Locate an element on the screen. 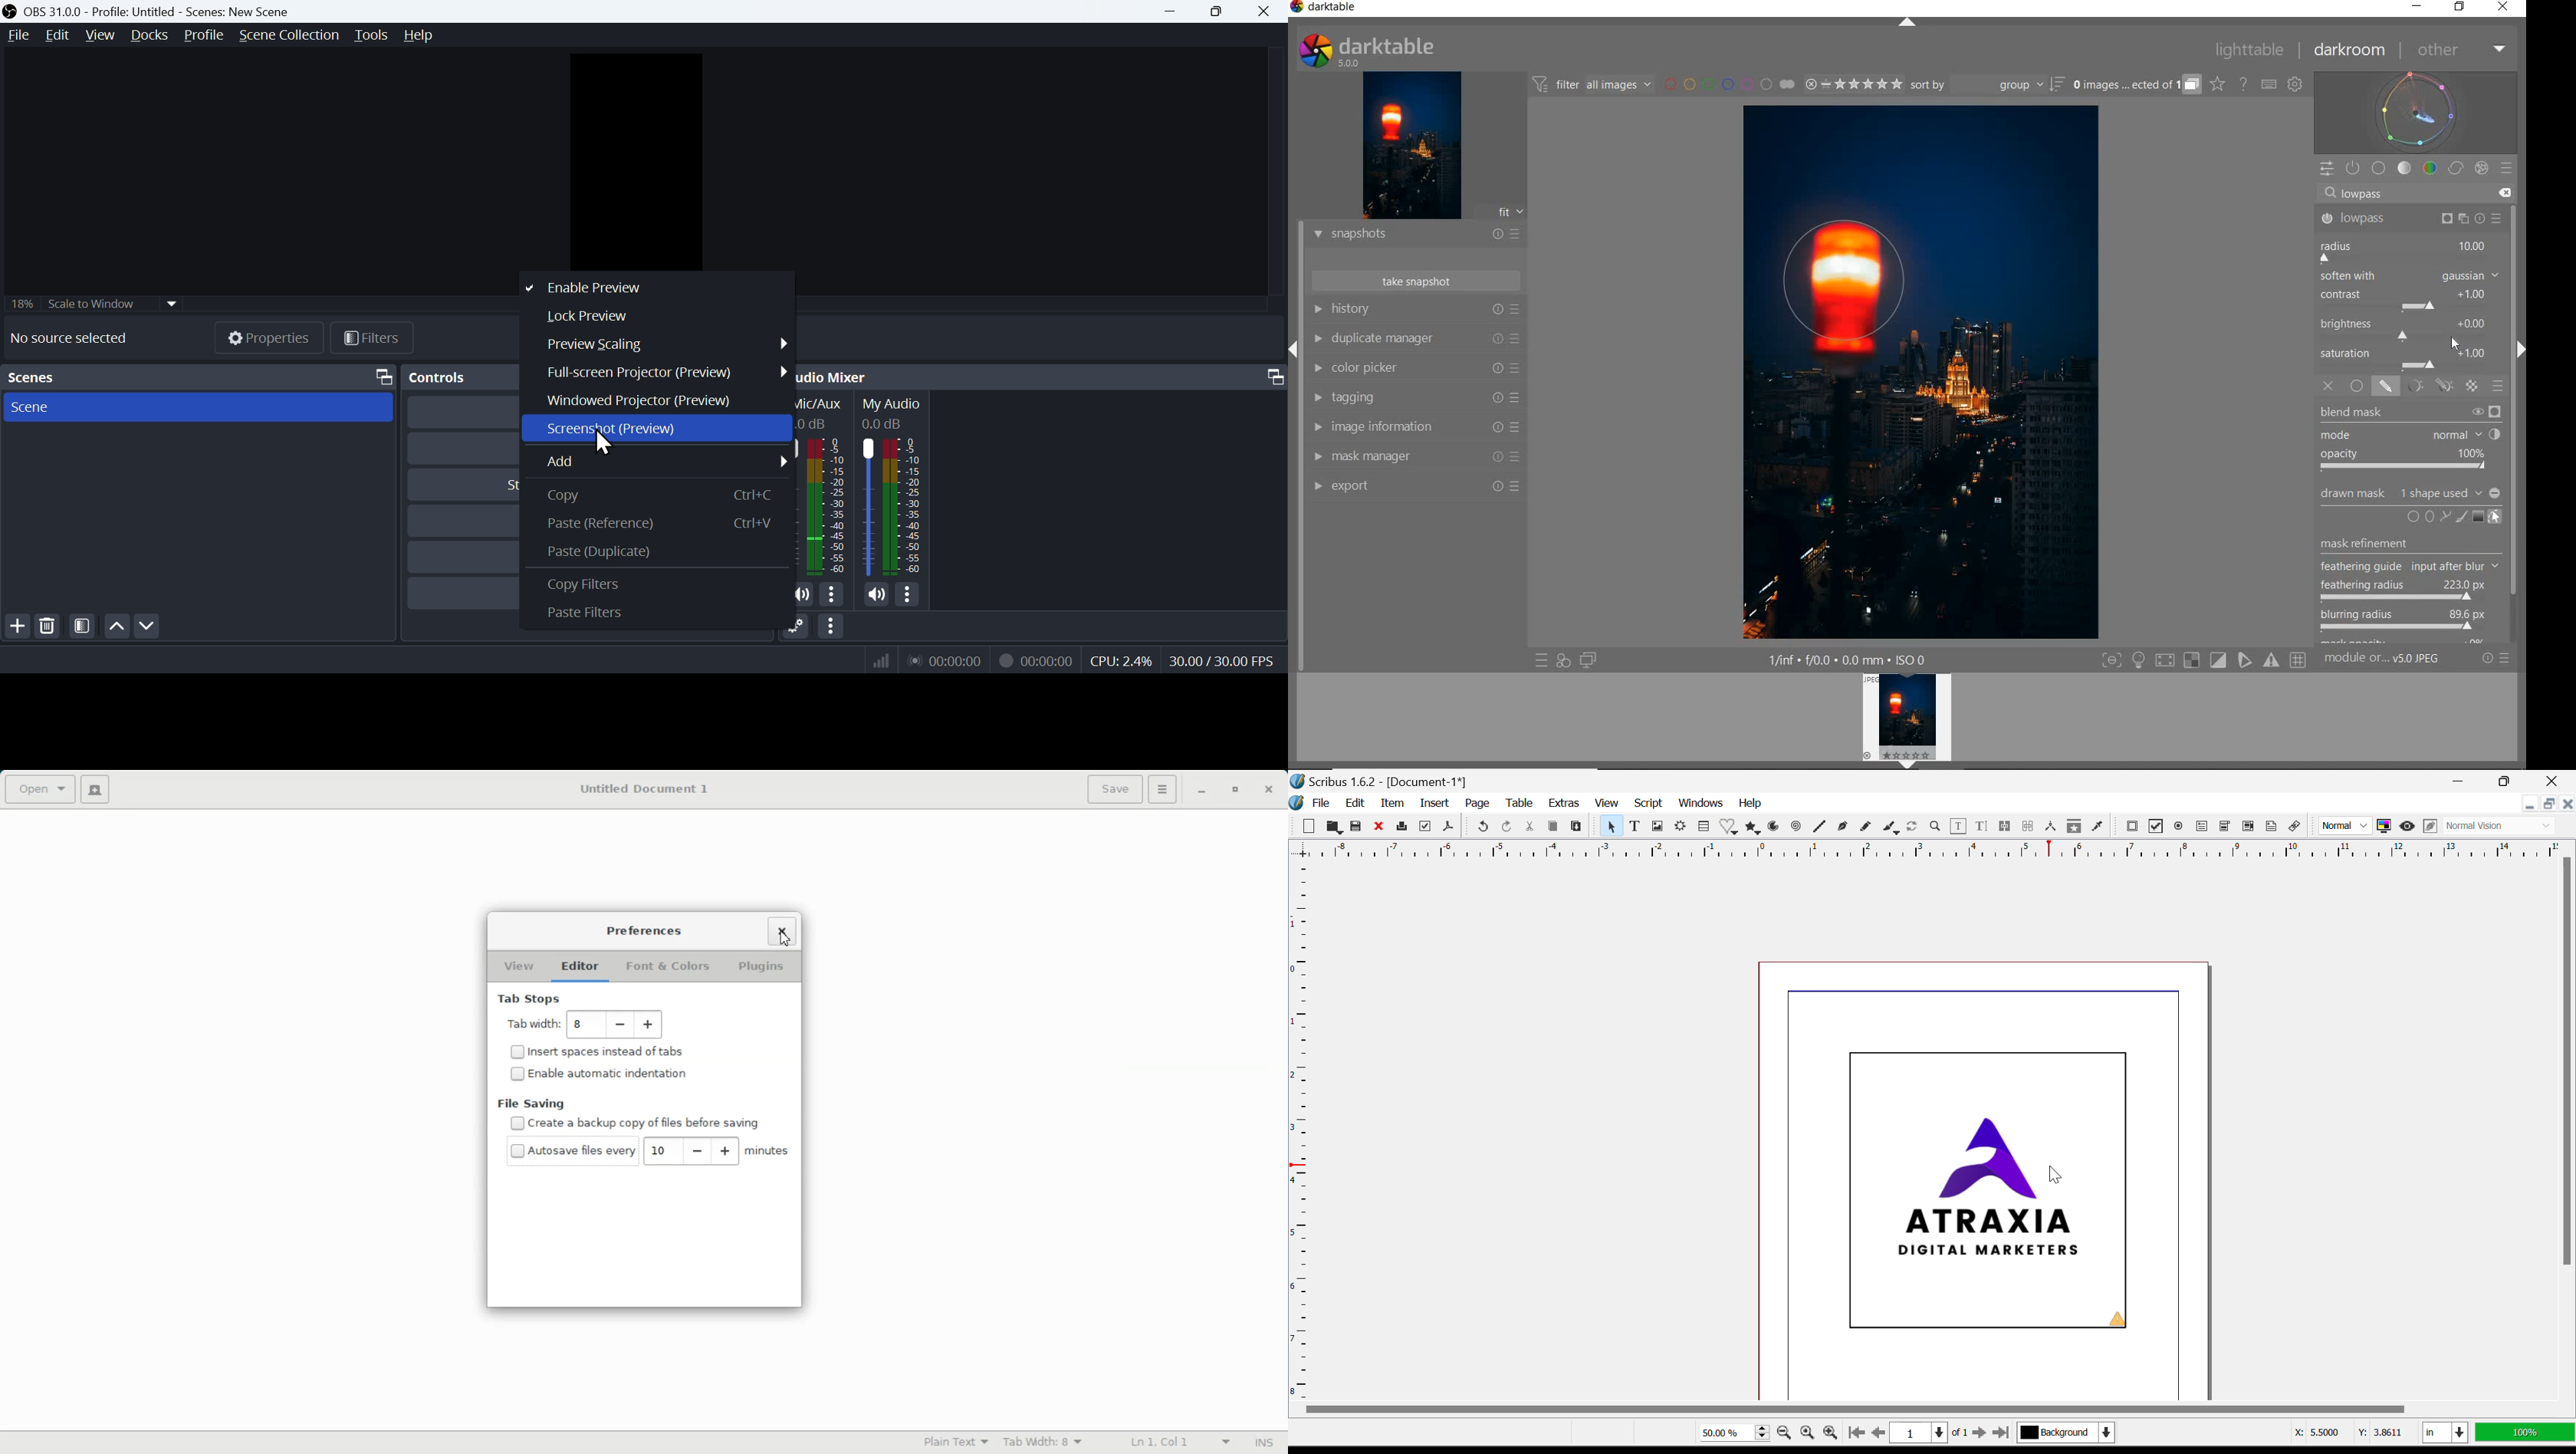 Image resolution: width=2576 pixels, height=1456 pixels. Copy is located at coordinates (1553, 828).